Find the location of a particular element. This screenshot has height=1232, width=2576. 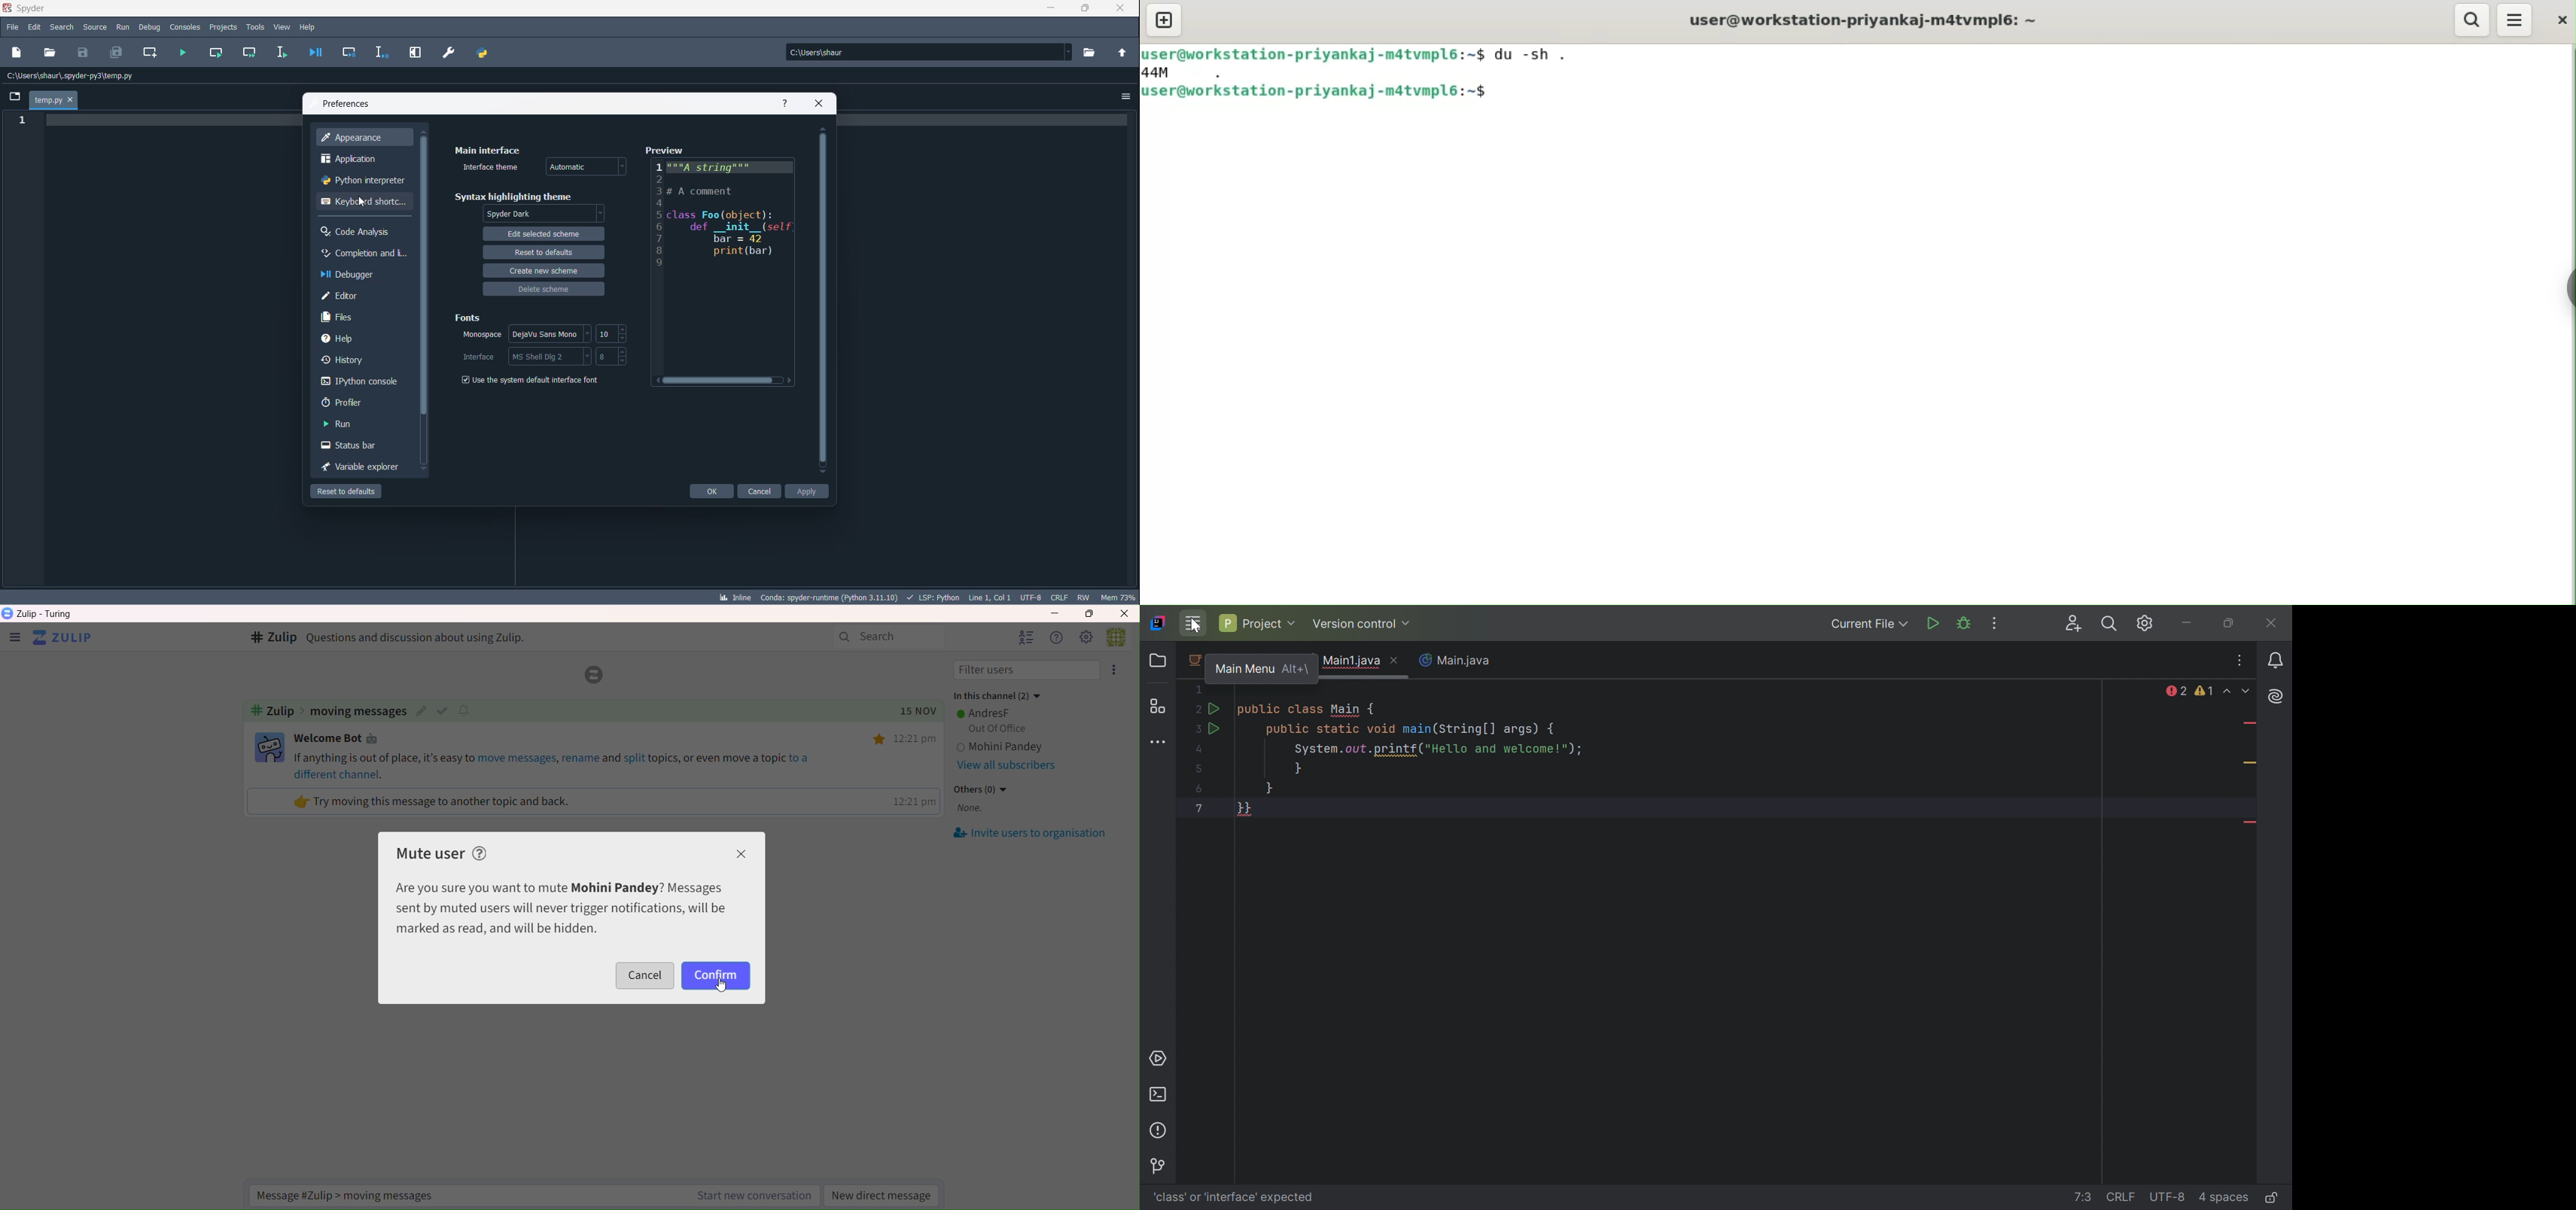

User is located at coordinates (1122, 636).